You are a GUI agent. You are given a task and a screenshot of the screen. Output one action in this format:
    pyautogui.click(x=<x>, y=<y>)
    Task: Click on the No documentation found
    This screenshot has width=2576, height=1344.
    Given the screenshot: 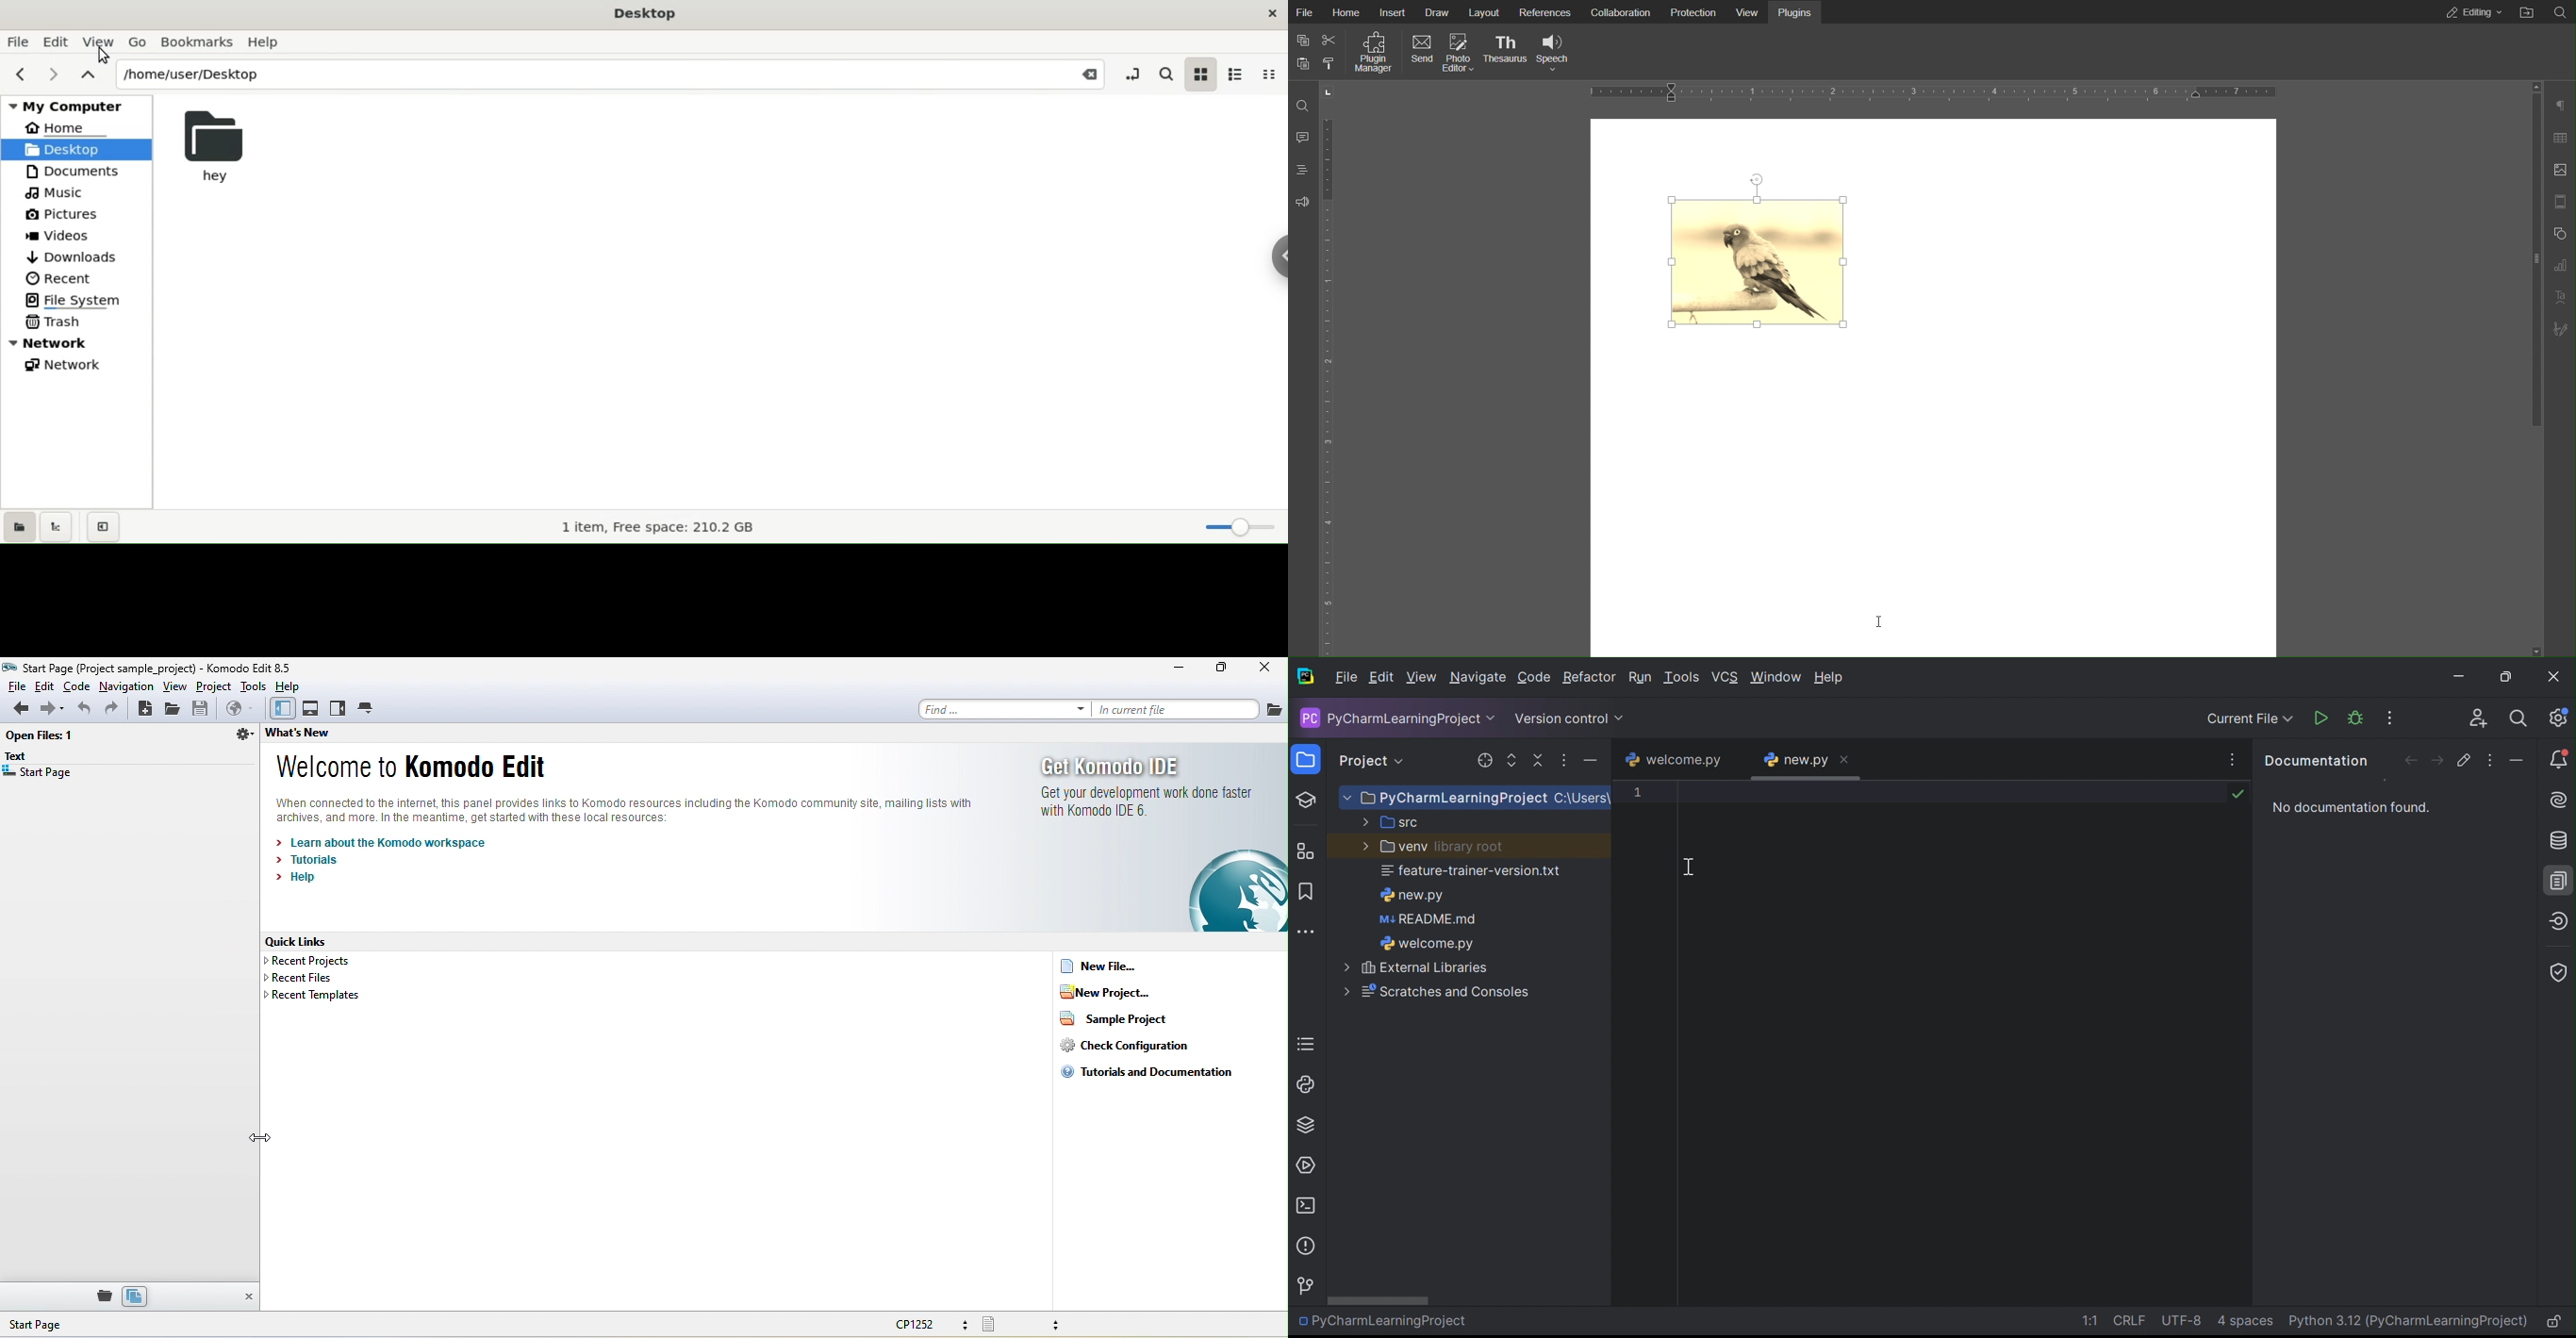 What is the action you would take?
    pyautogui.click(x=2347, y=808)
    